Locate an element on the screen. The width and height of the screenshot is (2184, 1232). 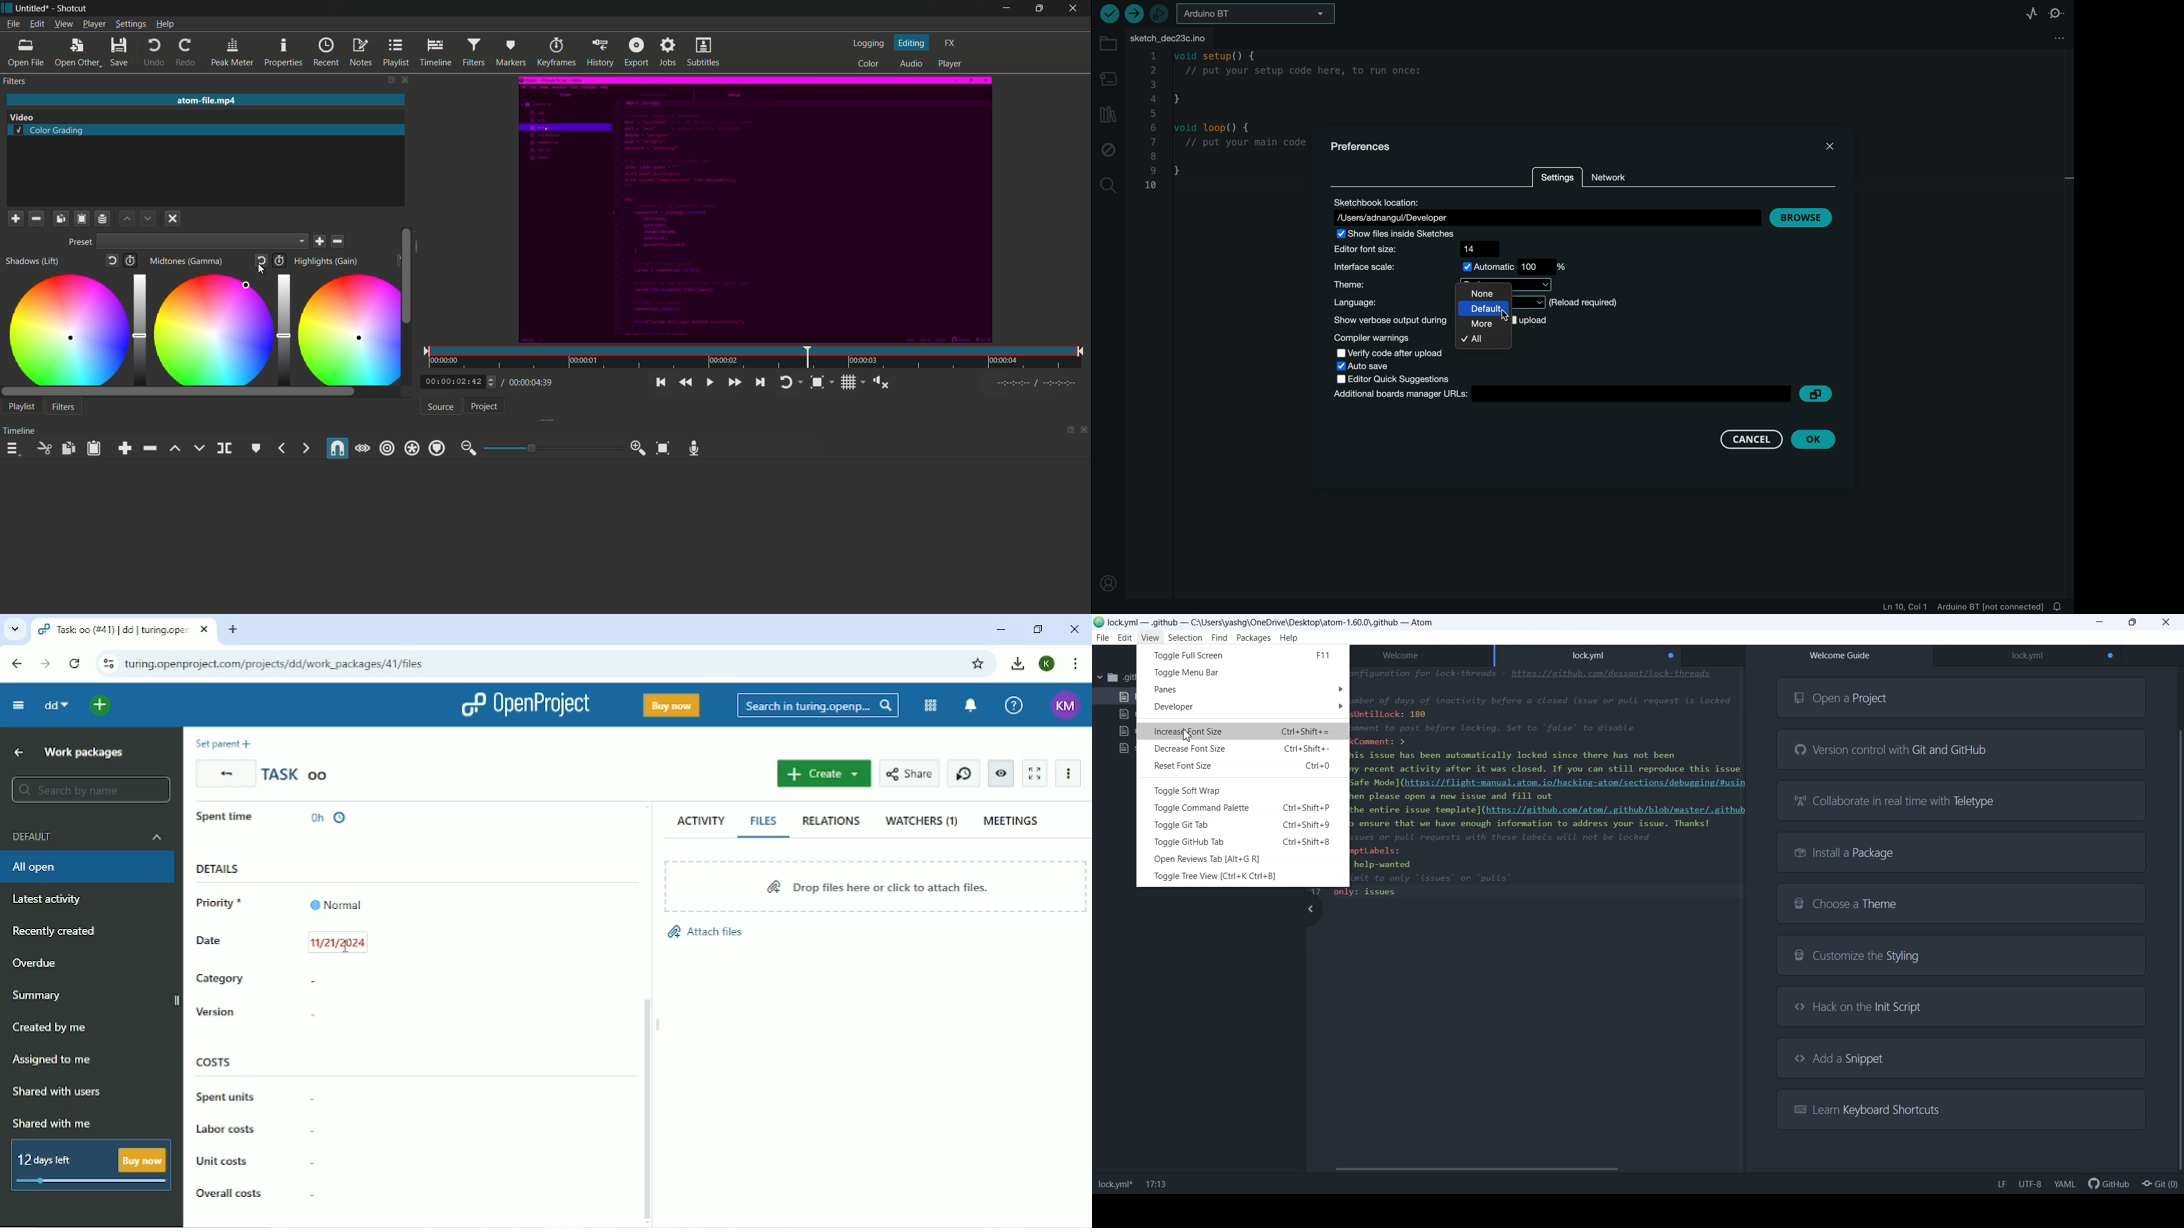
all is located at coordinates (1483, 341).